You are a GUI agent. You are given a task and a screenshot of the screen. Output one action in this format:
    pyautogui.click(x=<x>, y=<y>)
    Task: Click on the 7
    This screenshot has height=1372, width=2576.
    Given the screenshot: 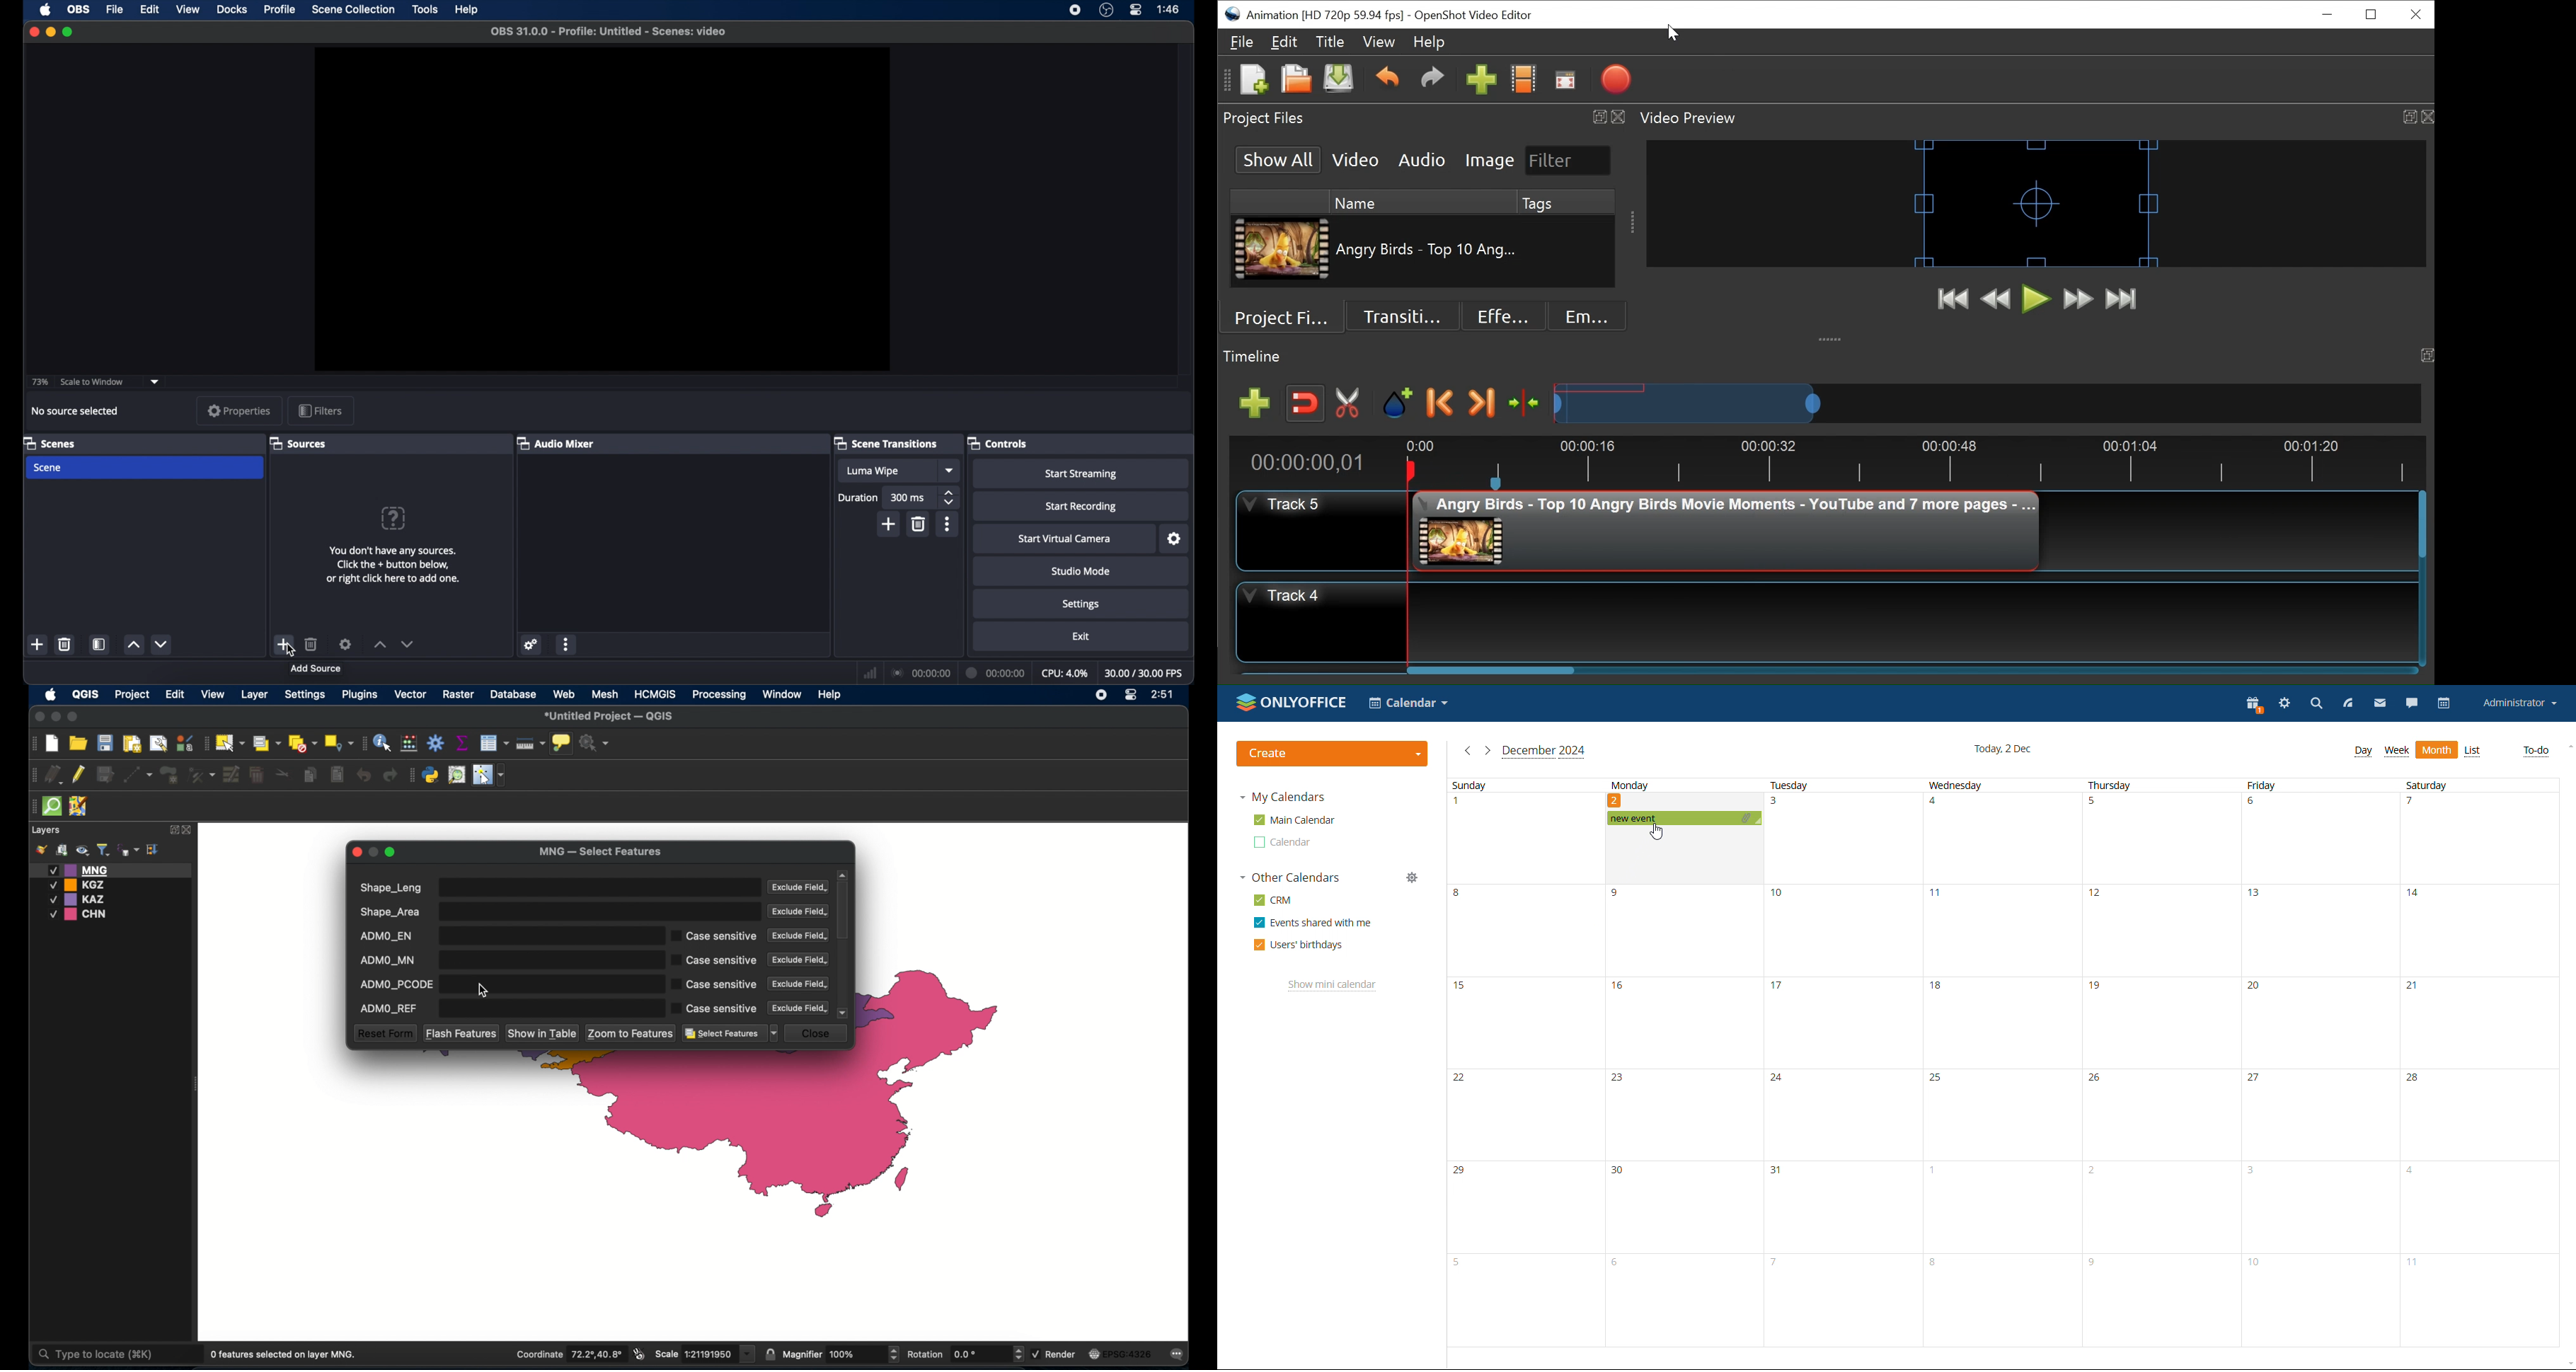 What is the action you would take?
    pyautogui.click(x=1773, y=1262)
    